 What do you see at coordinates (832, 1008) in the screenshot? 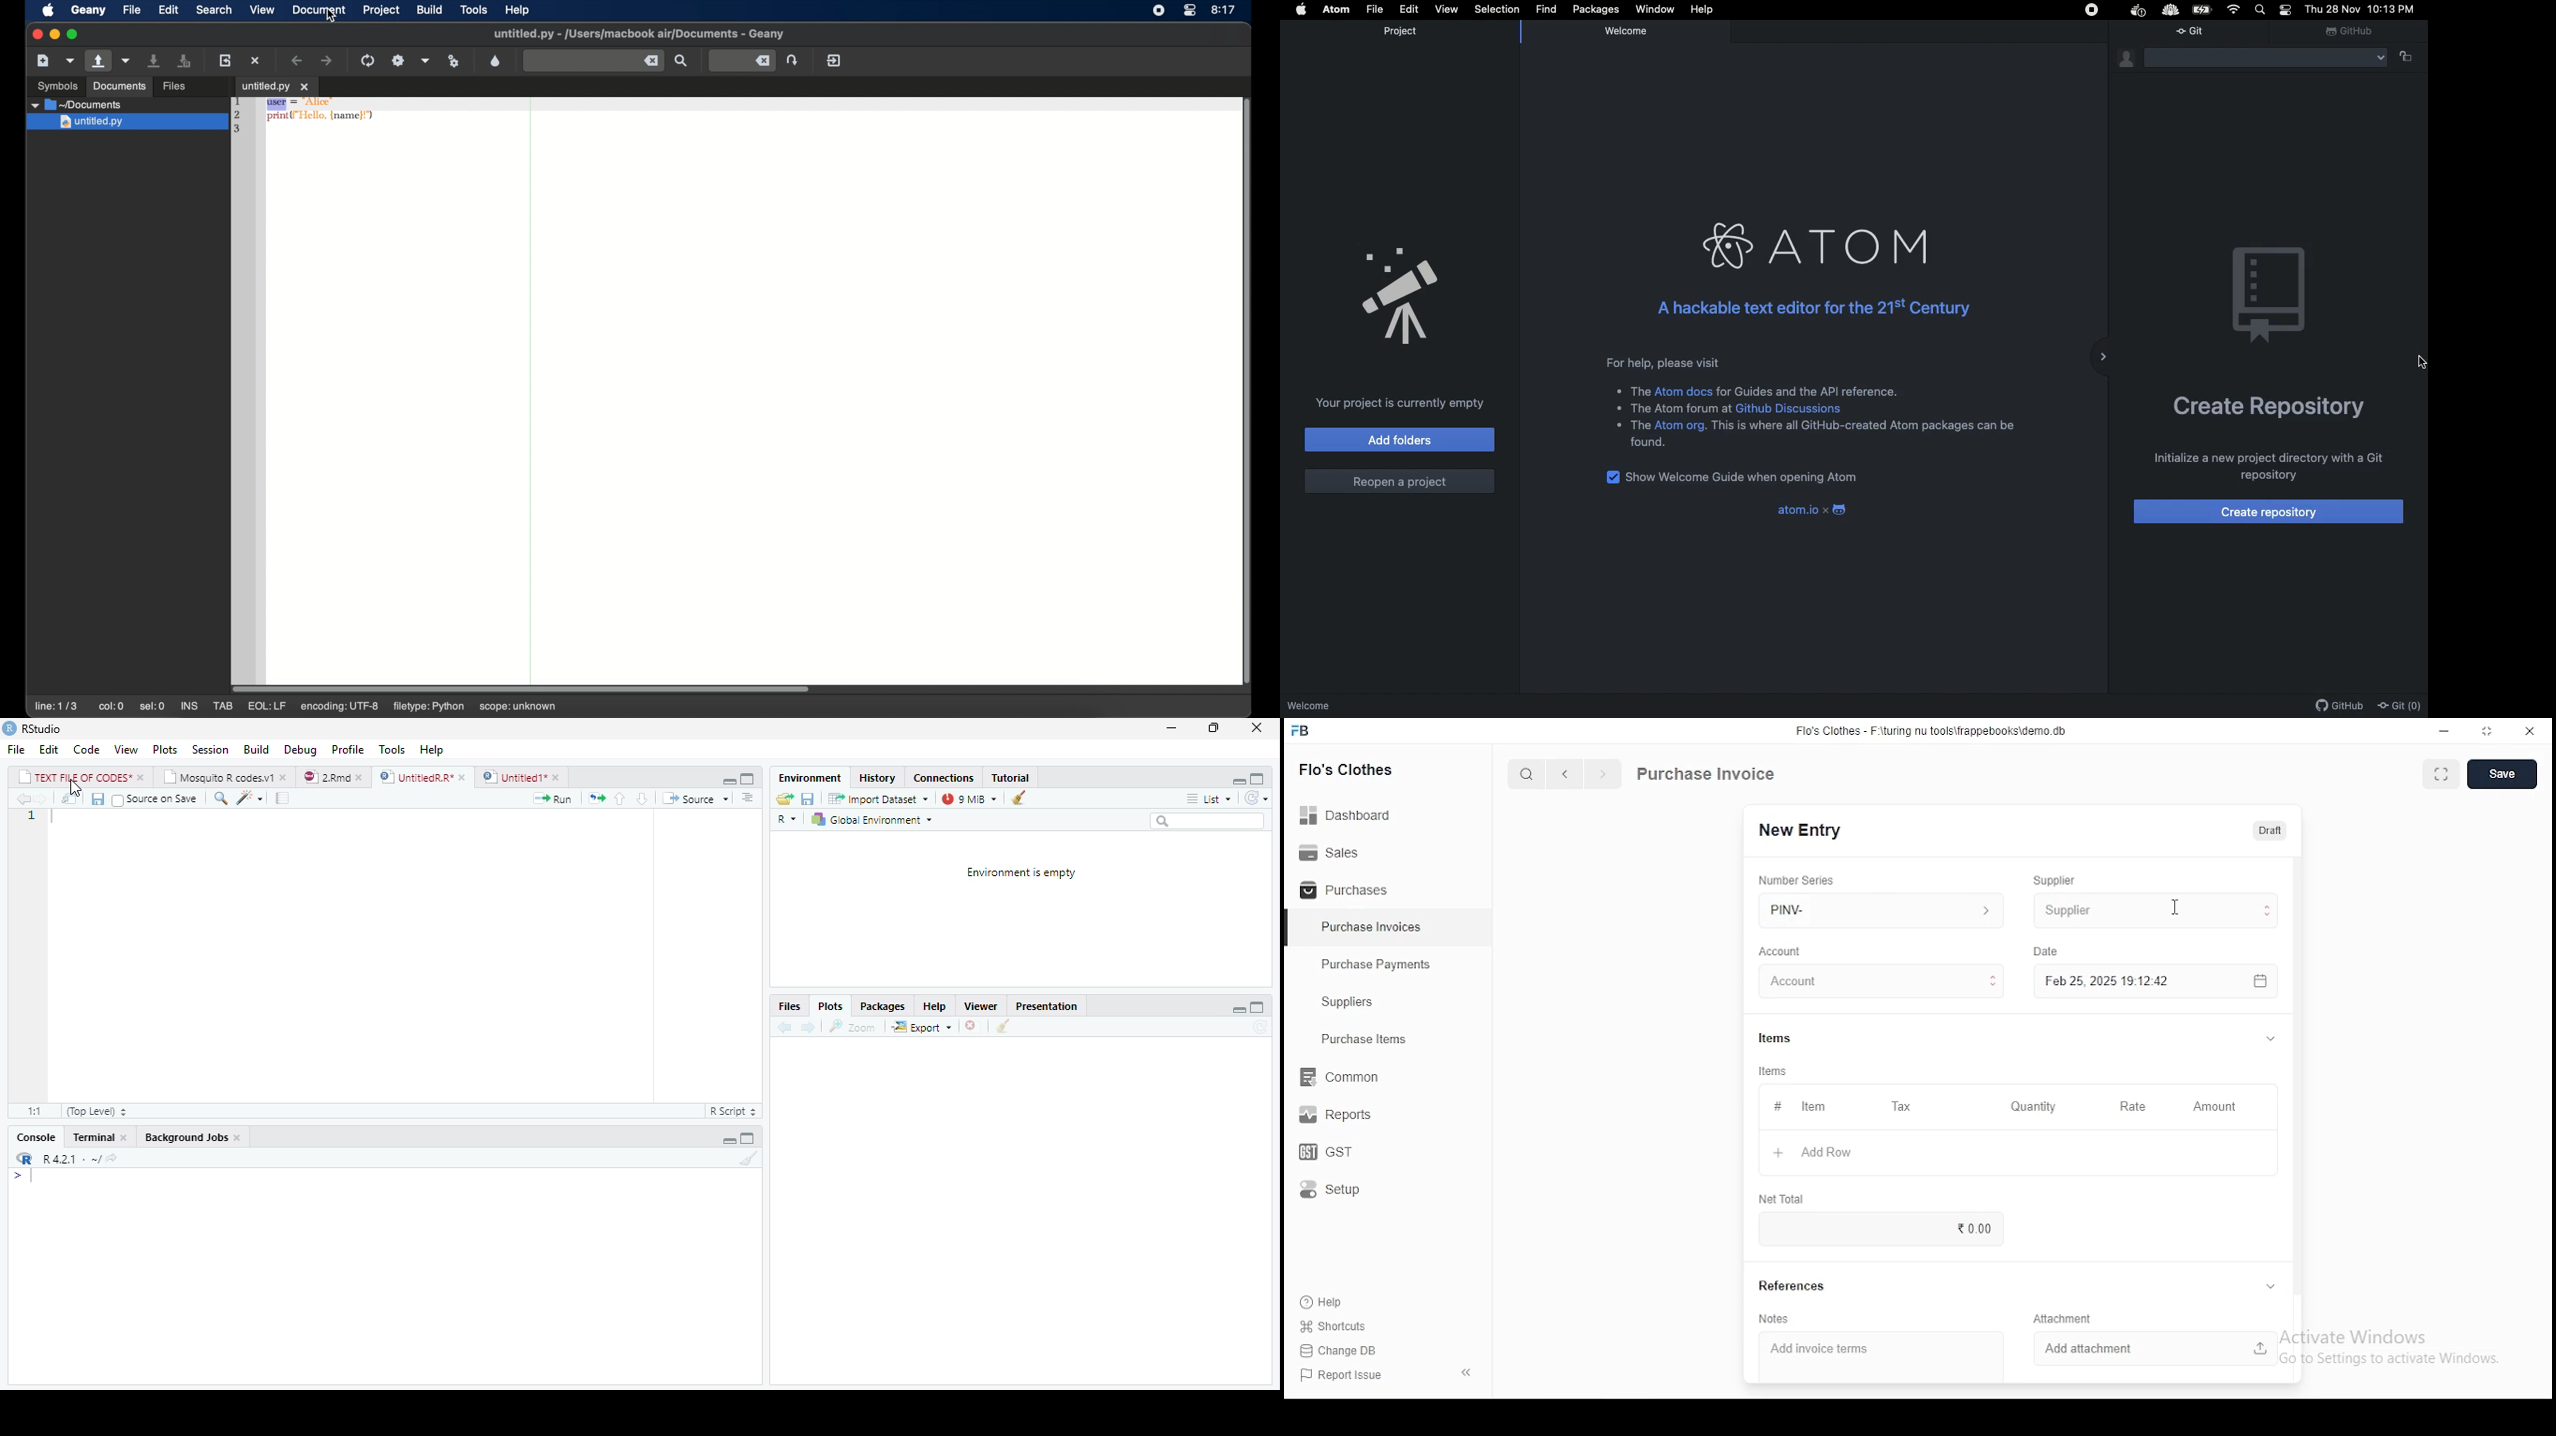
I see `Plots` at bounding box center [832, 1008].